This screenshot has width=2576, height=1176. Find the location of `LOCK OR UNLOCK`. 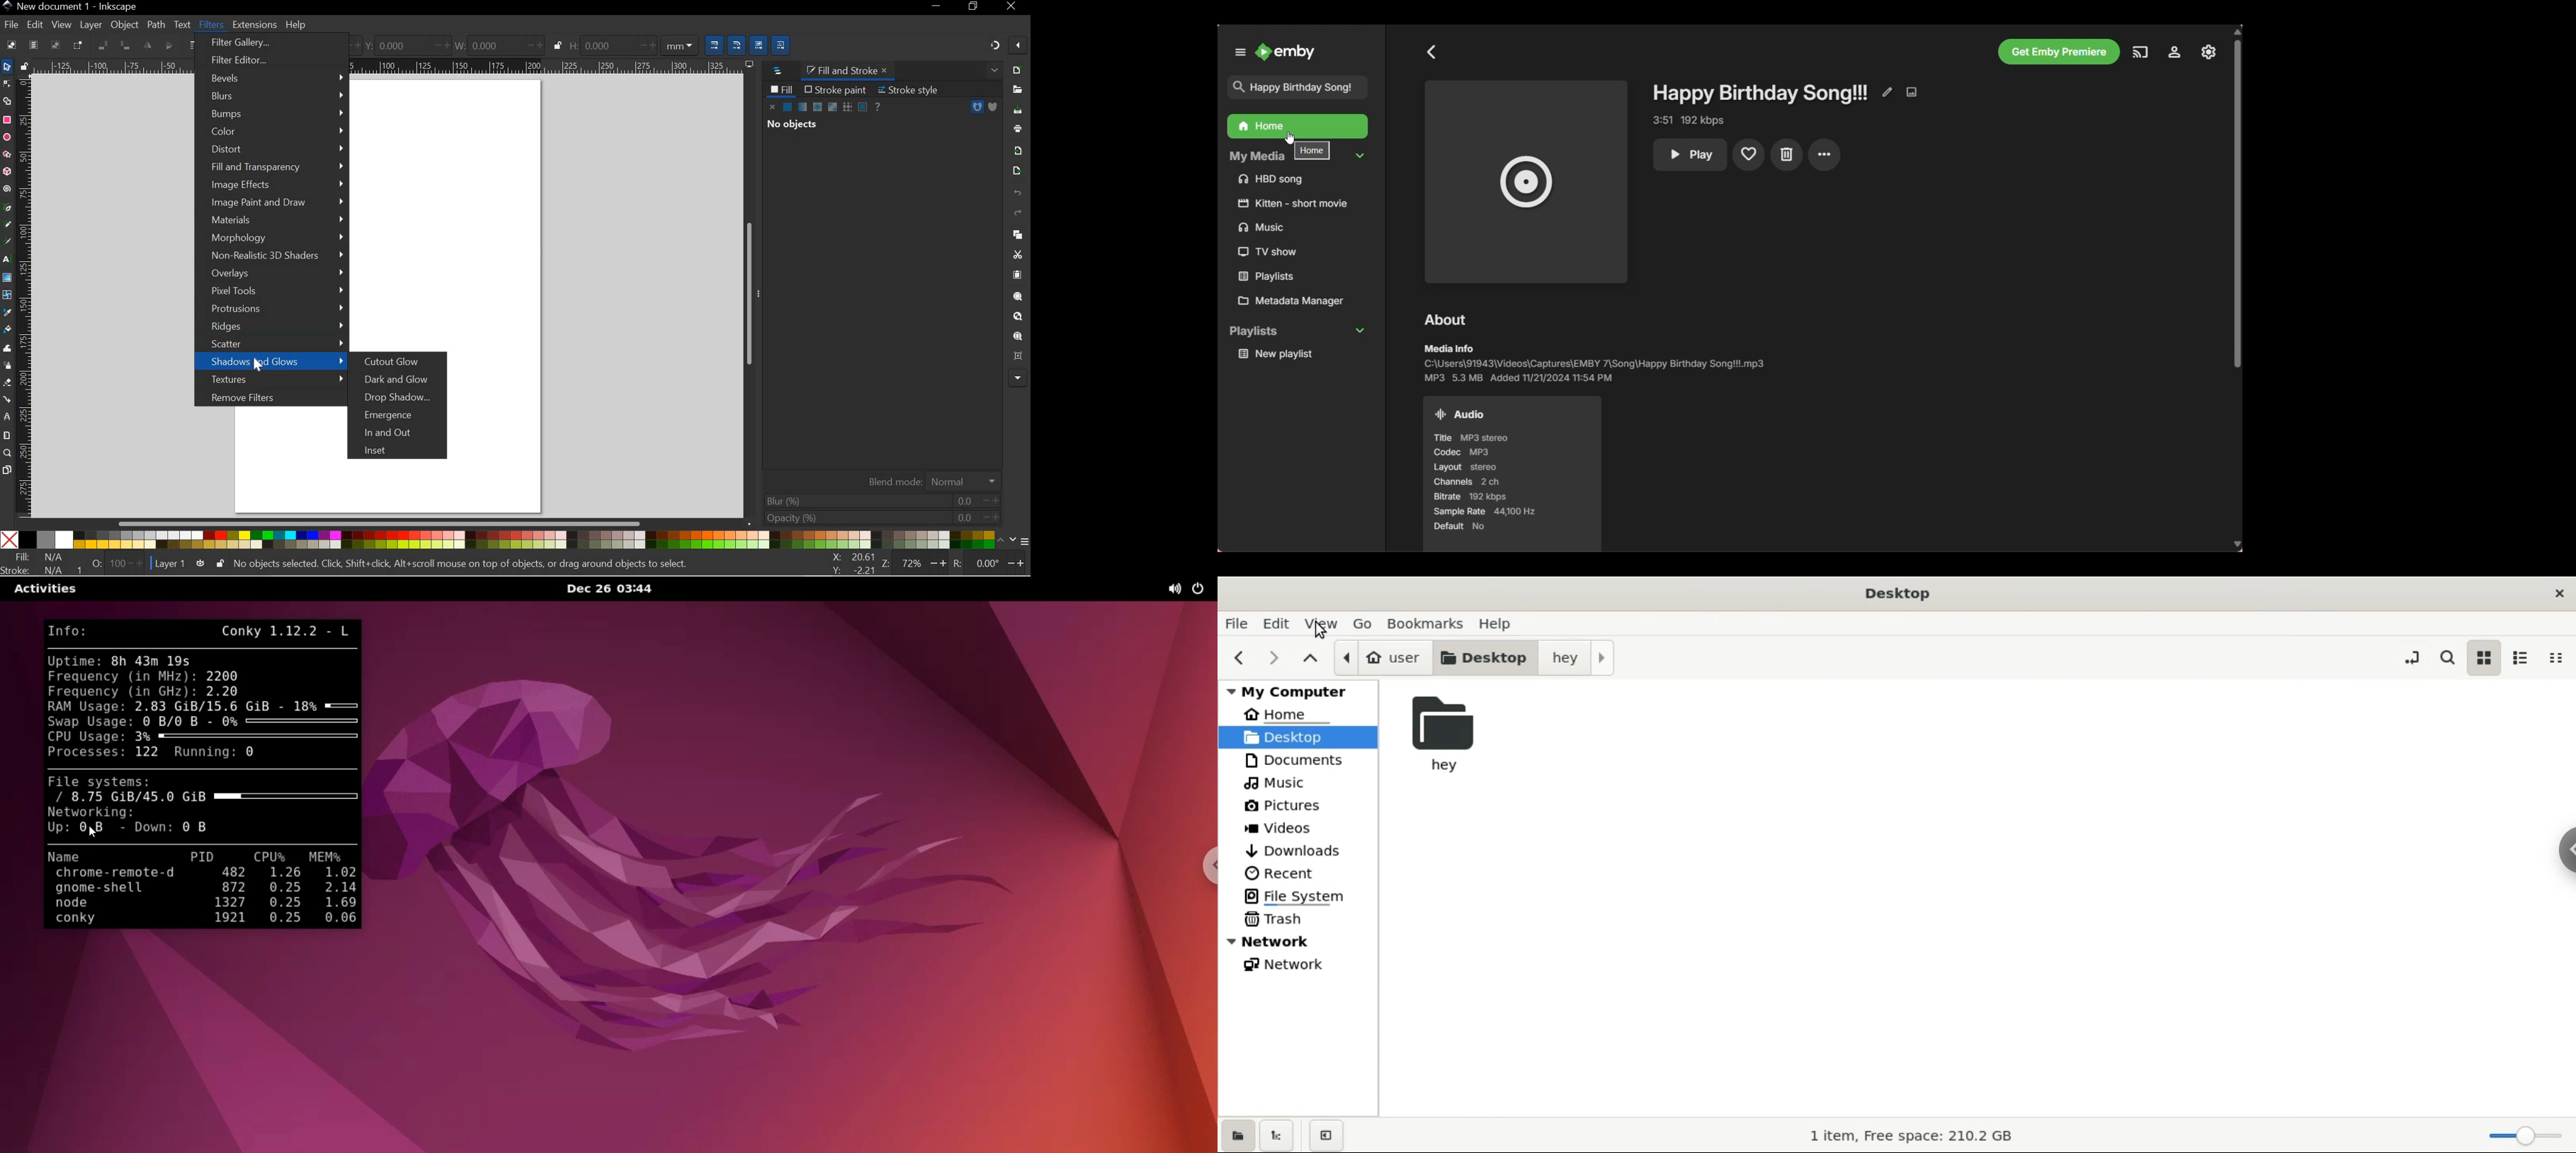

LOCK OR UNLOCK is located at coordinates (219, 564).